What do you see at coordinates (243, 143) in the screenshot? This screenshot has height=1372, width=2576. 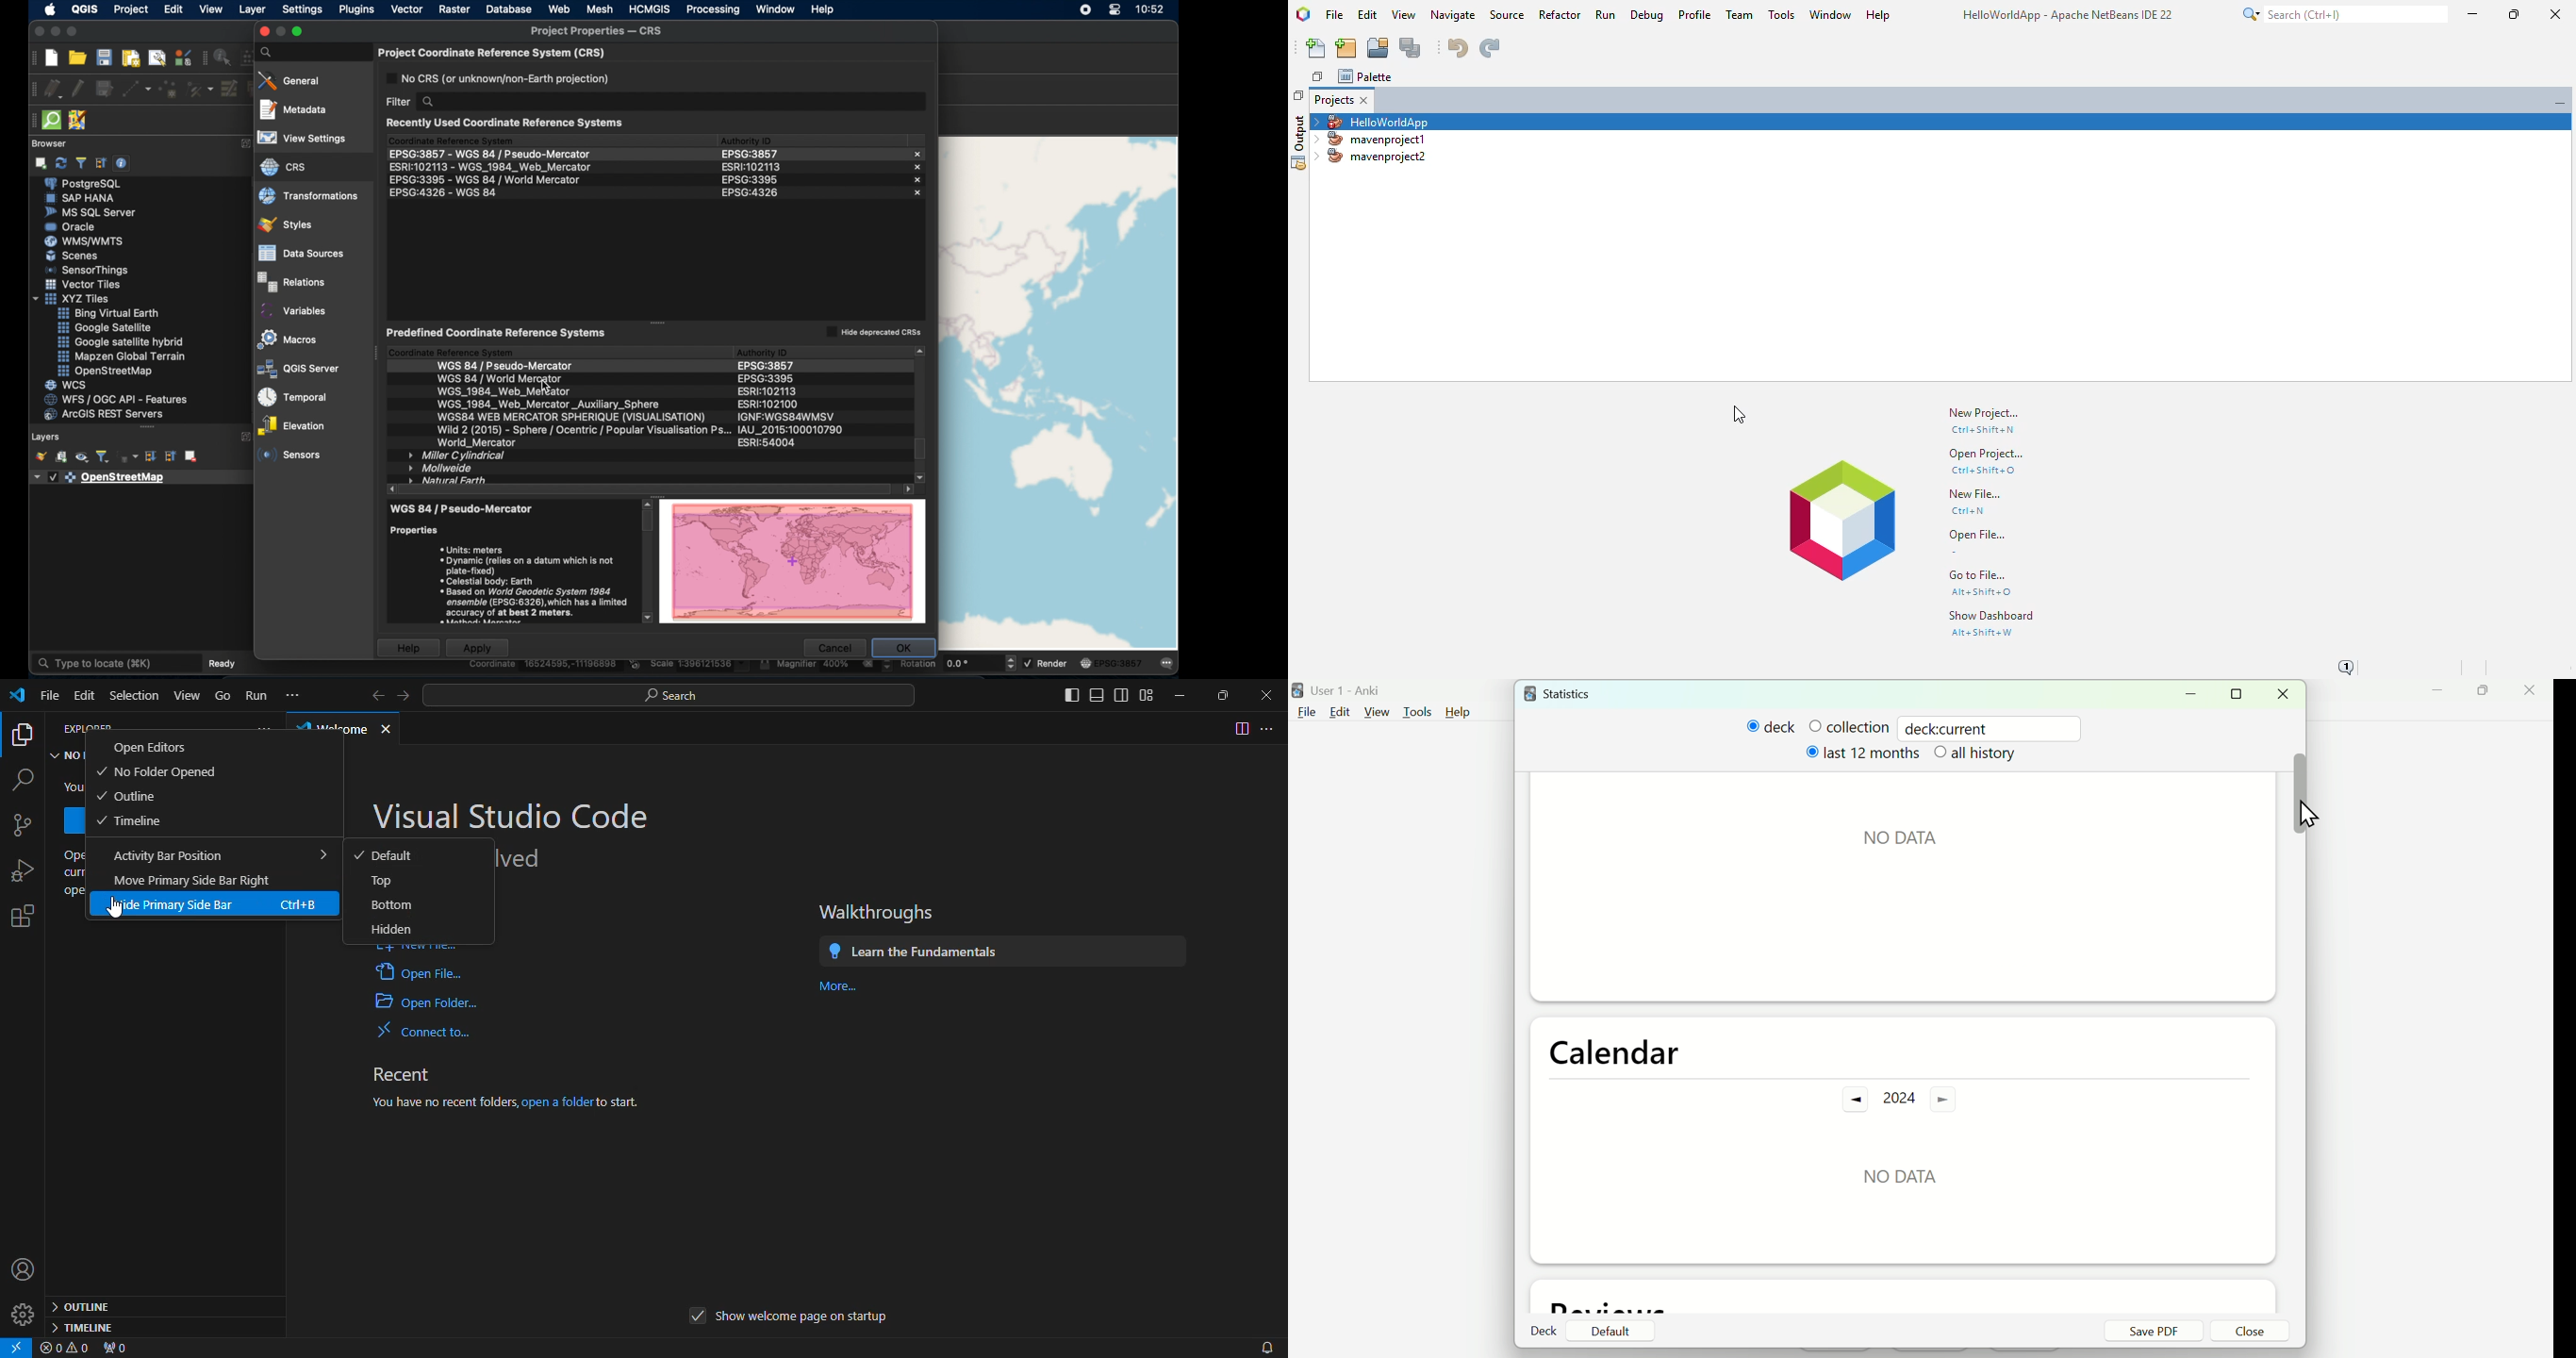 I see `expand` at bounding box center [243, 143].